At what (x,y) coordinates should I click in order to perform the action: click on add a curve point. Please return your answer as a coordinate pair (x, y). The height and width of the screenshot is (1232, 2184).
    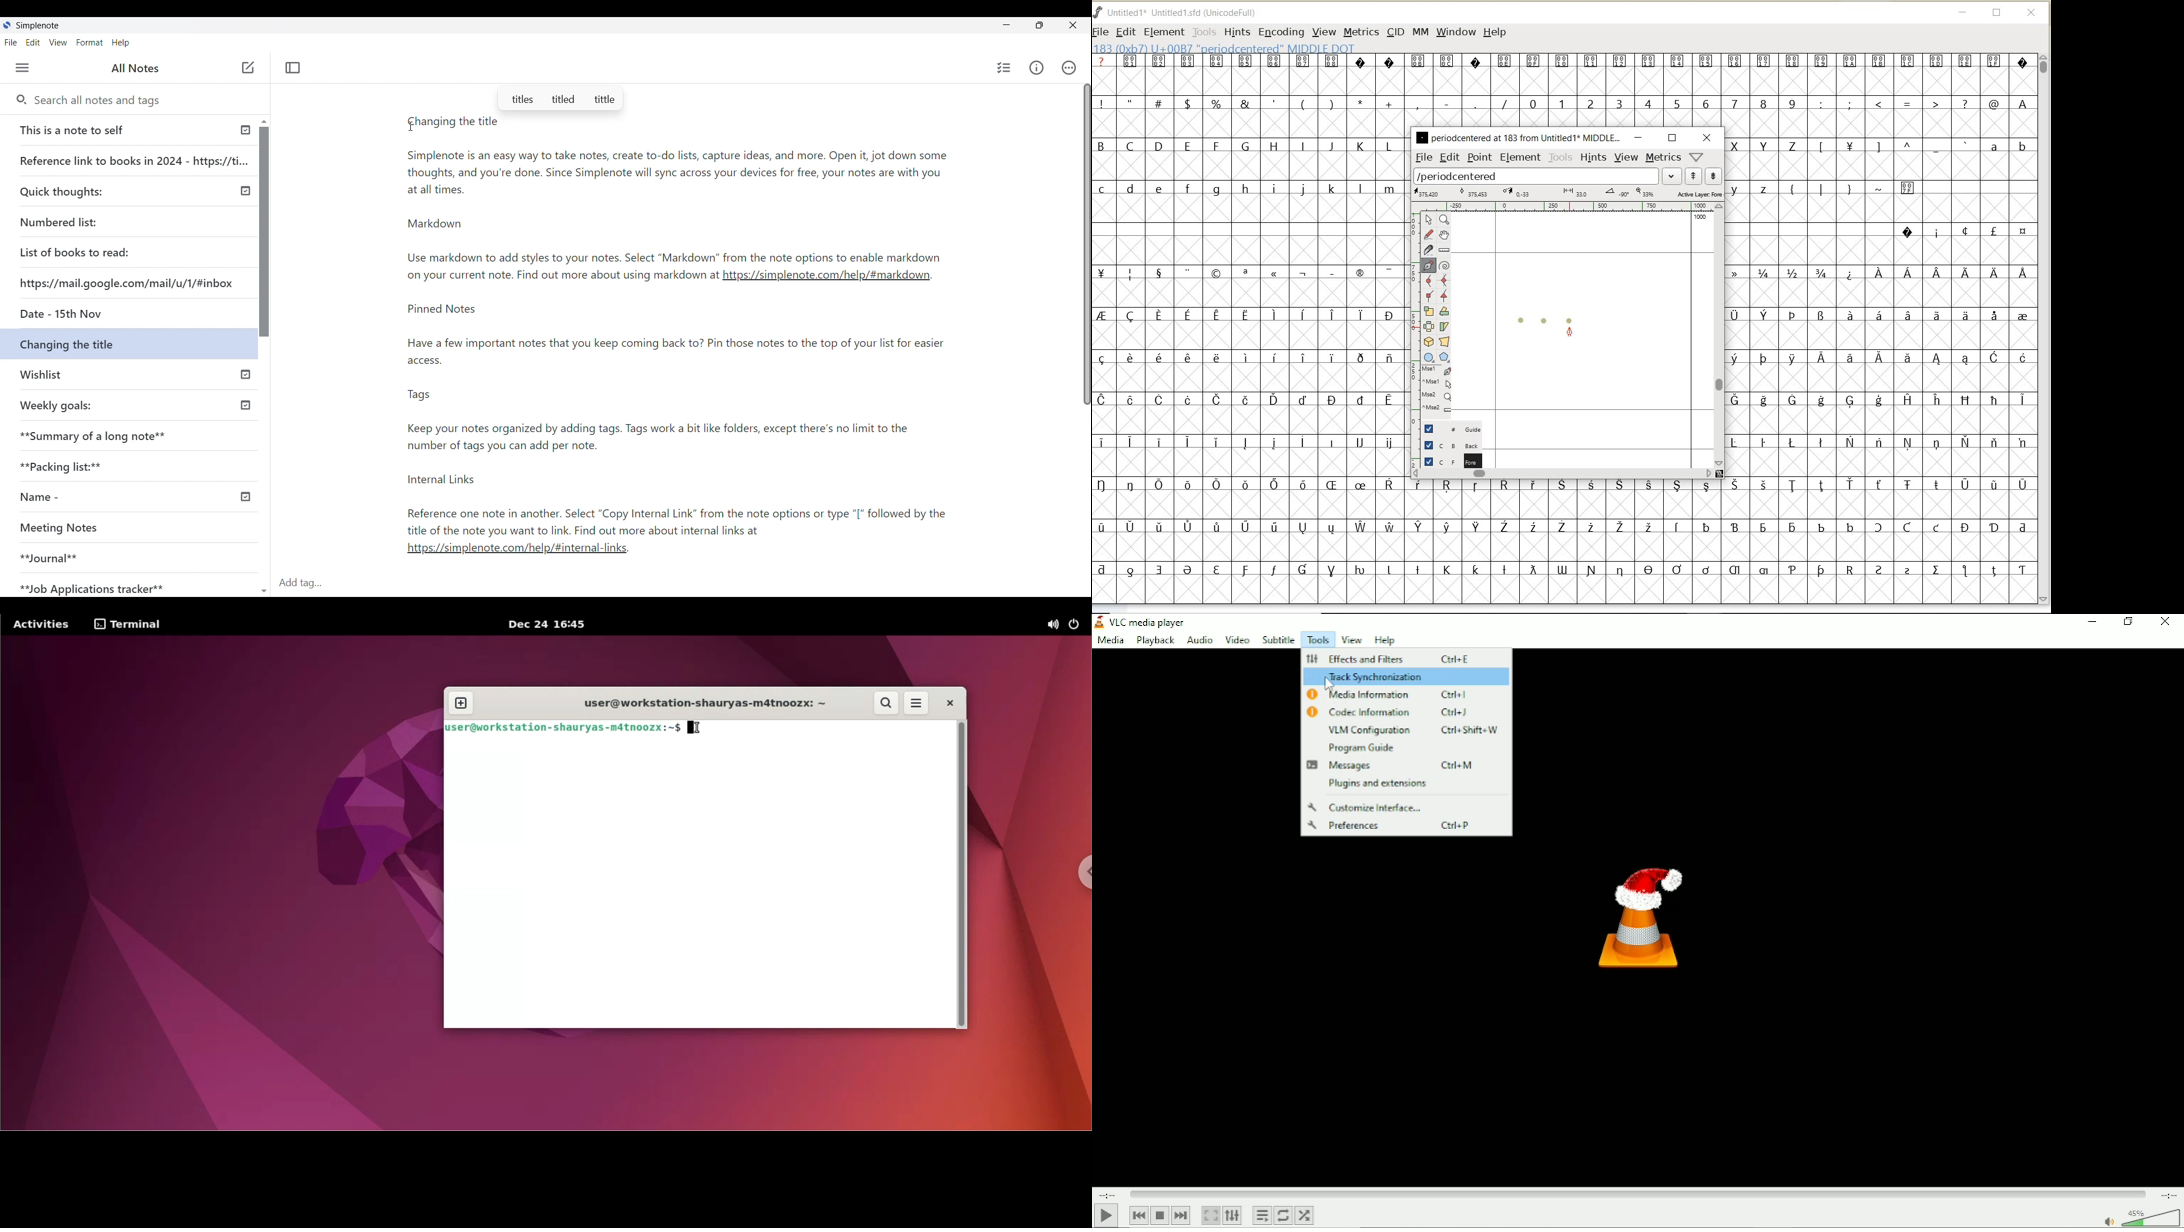
    Looking at the image, I should click on (1430, 279).